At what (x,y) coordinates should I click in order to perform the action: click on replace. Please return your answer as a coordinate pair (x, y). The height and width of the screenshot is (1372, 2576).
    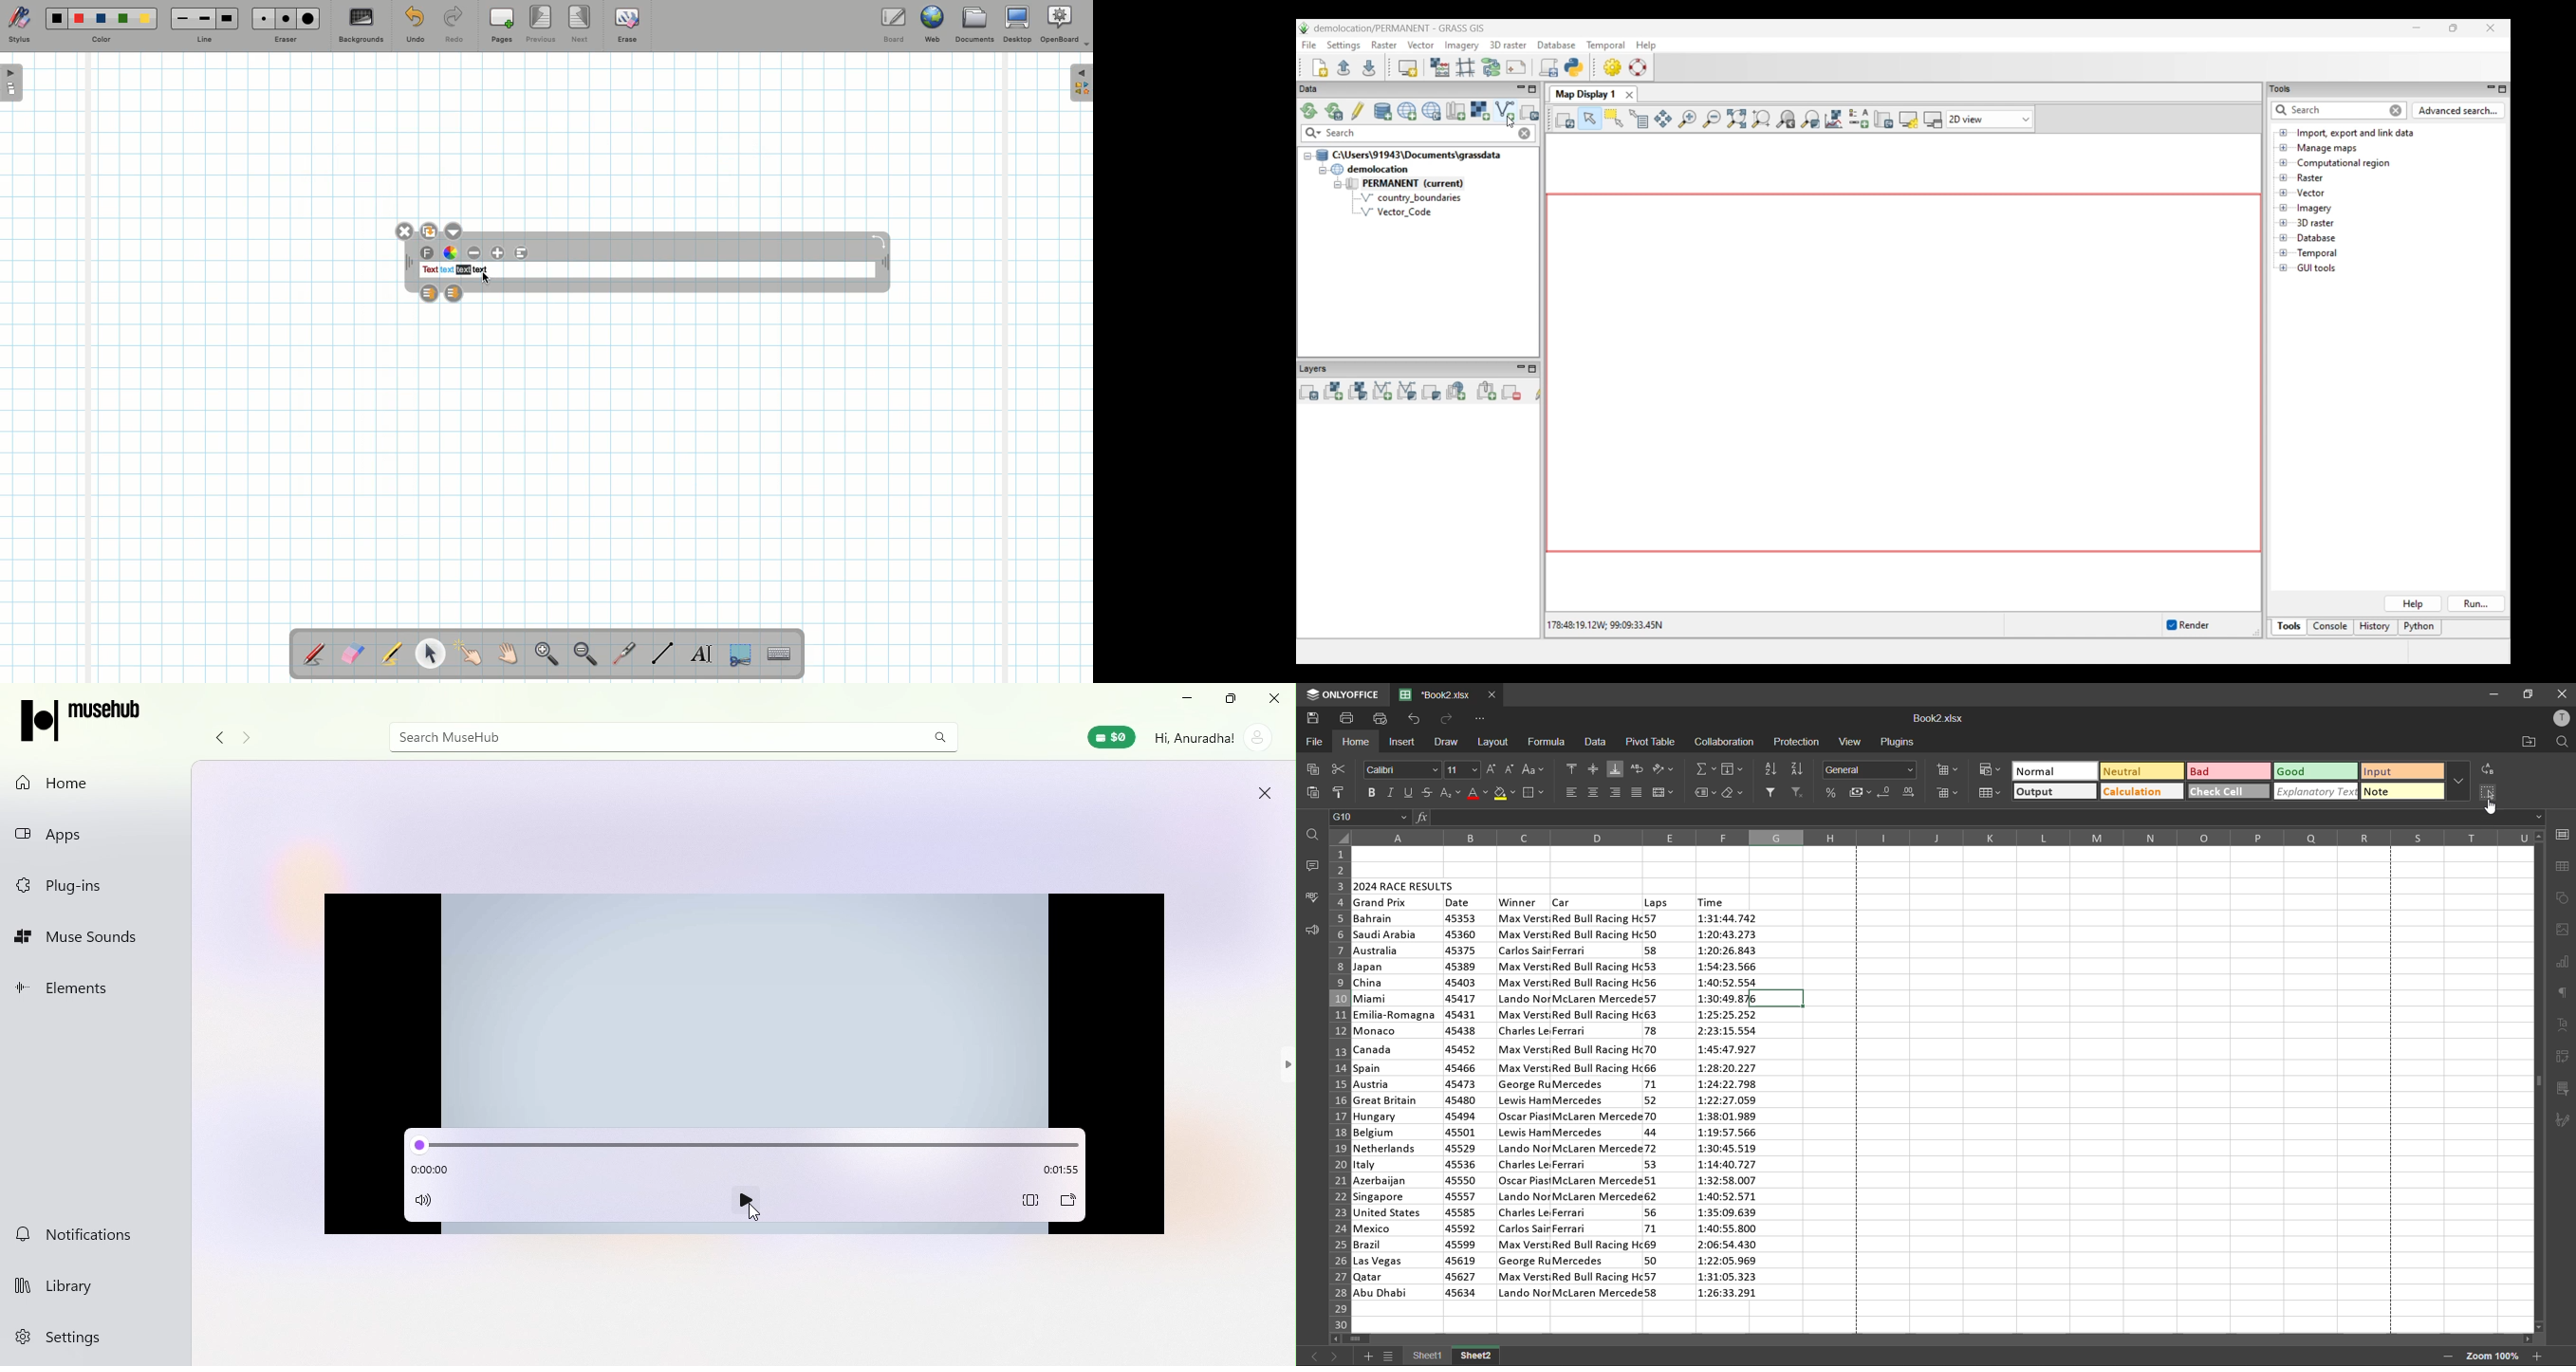
    Looking at the image, I should click on (2491, 771).